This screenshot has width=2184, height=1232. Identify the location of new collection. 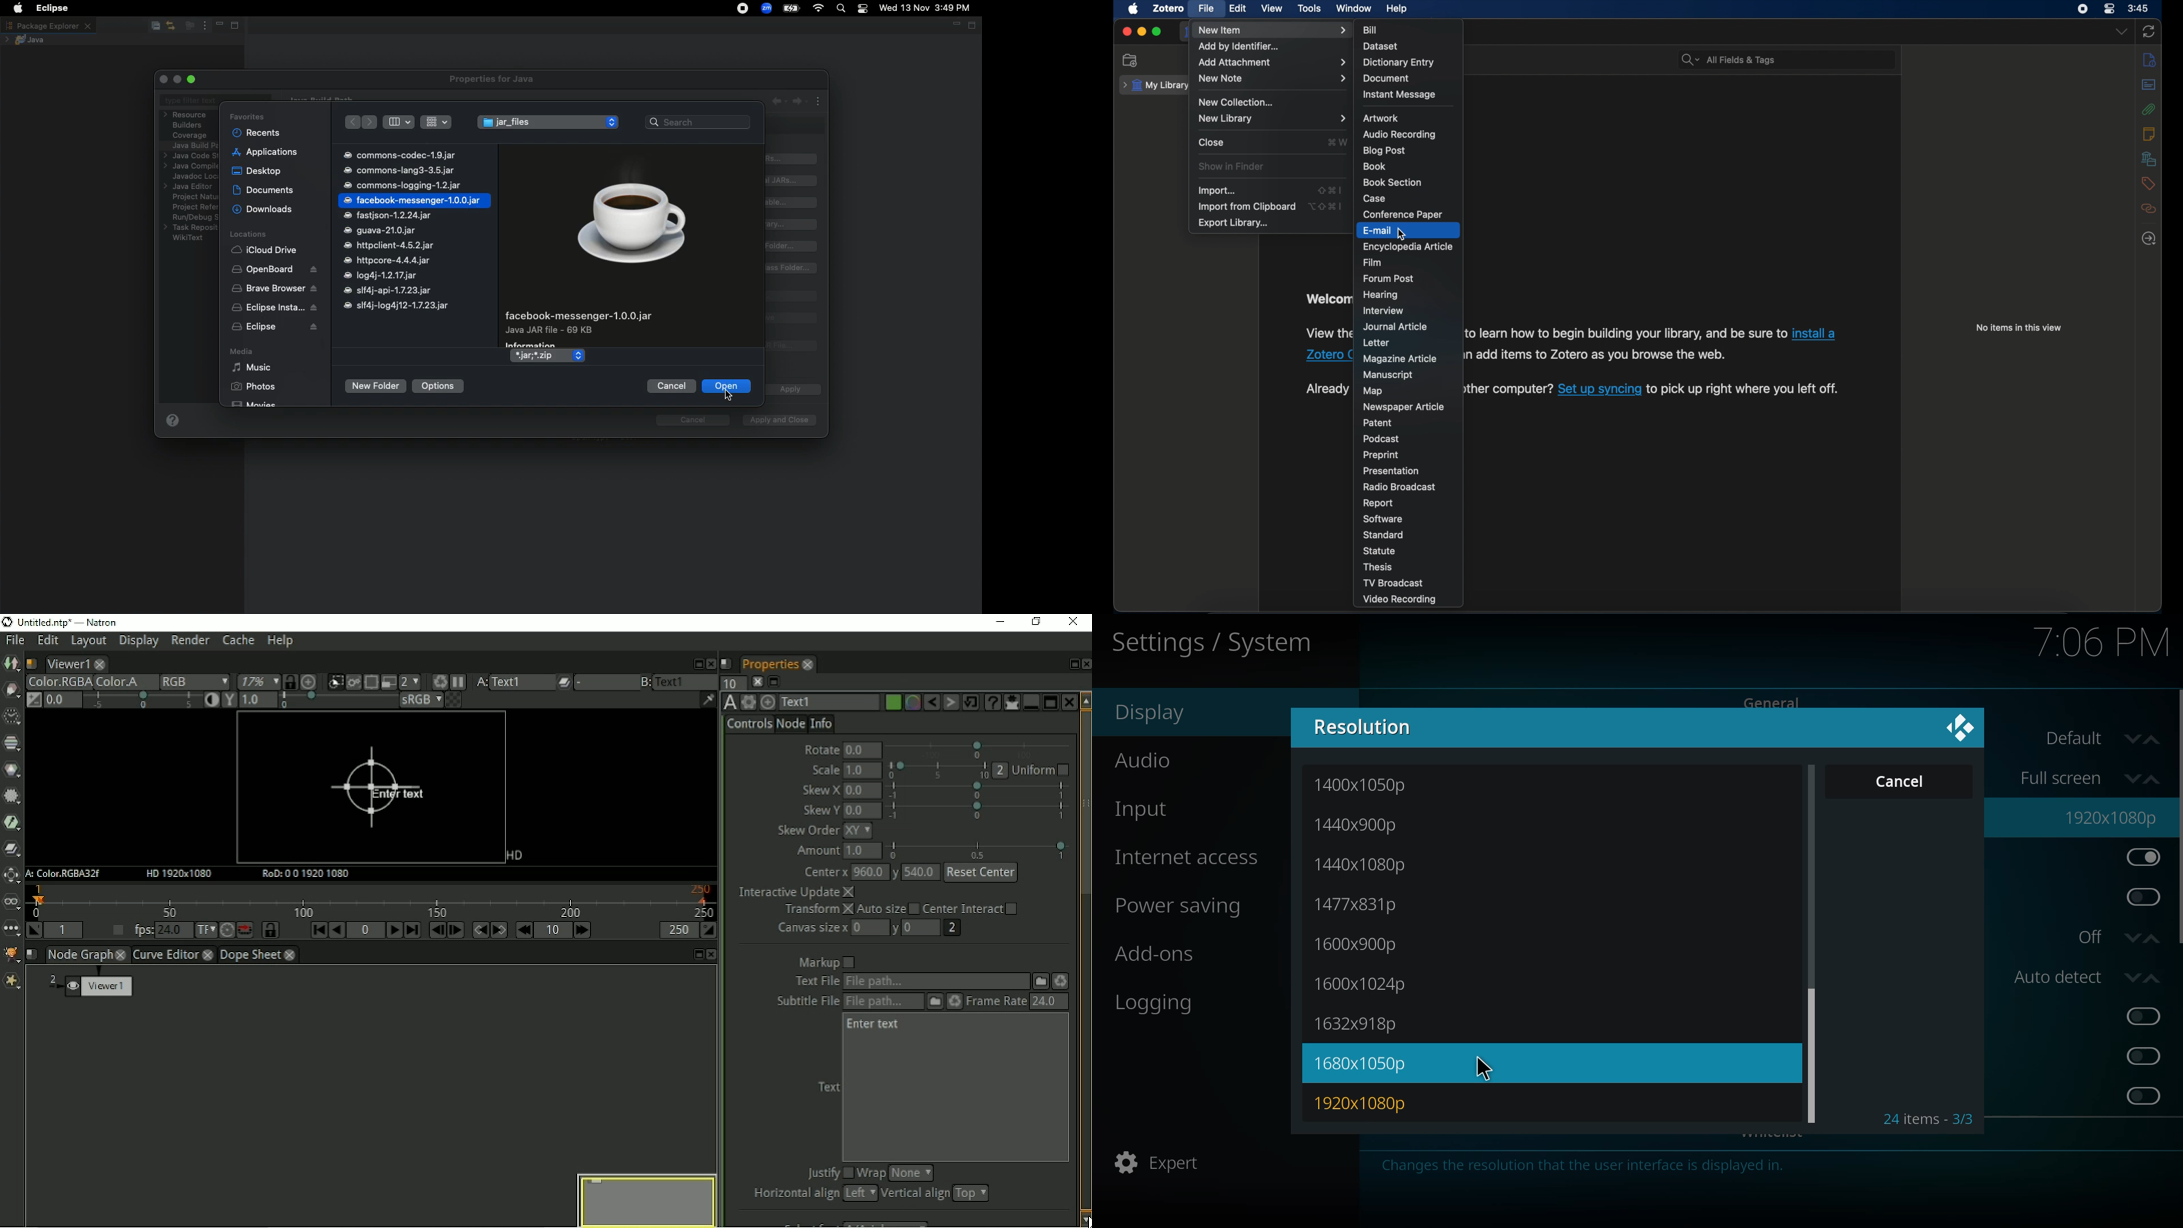
(1235, 102).